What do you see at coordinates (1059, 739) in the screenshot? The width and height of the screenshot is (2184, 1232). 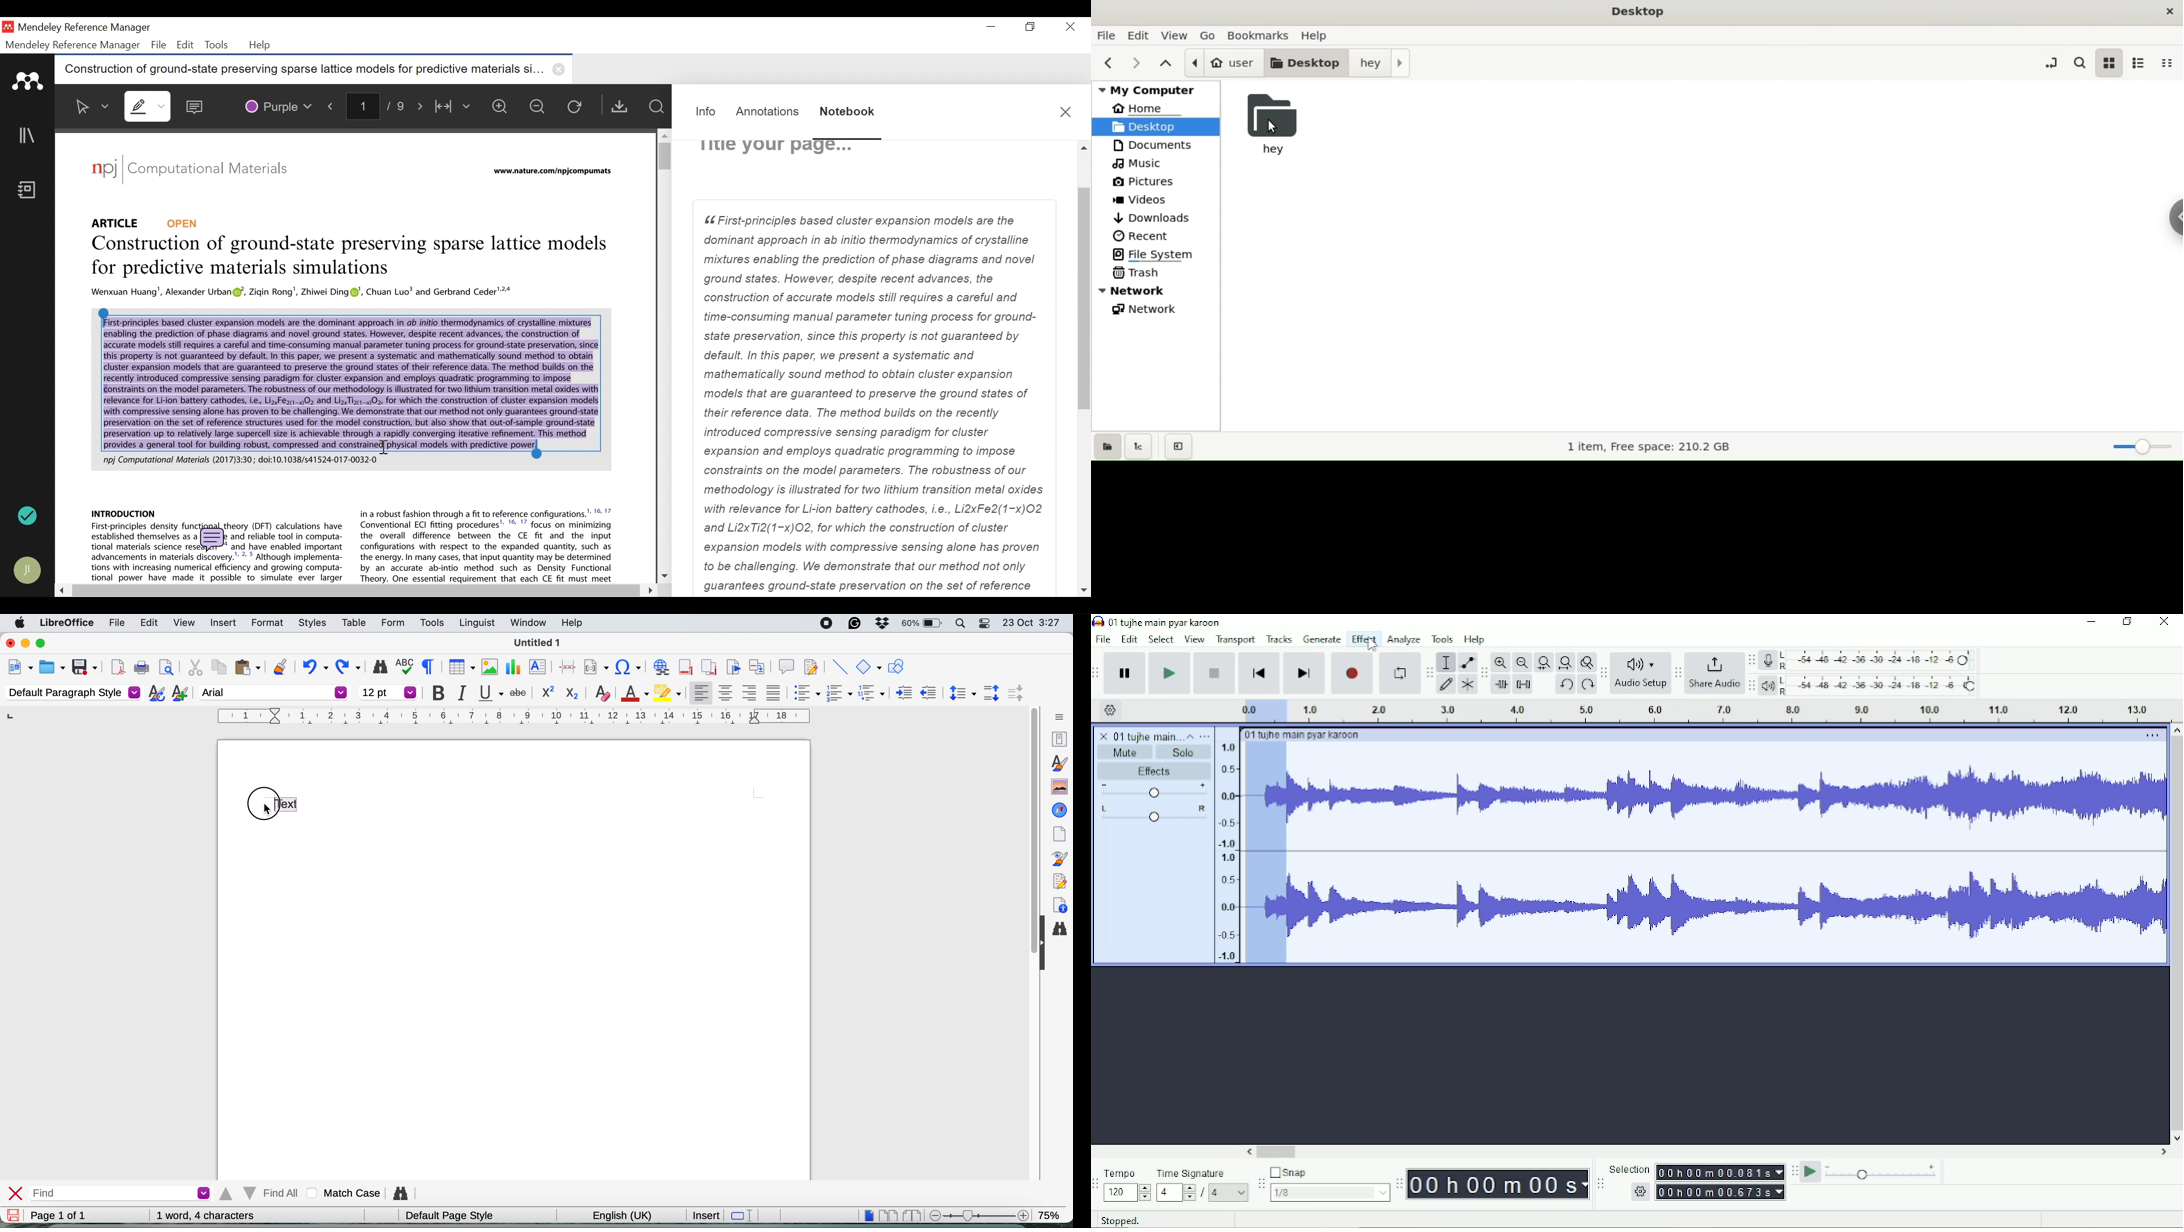 I see `properties` at bounding box center [1059, 739].